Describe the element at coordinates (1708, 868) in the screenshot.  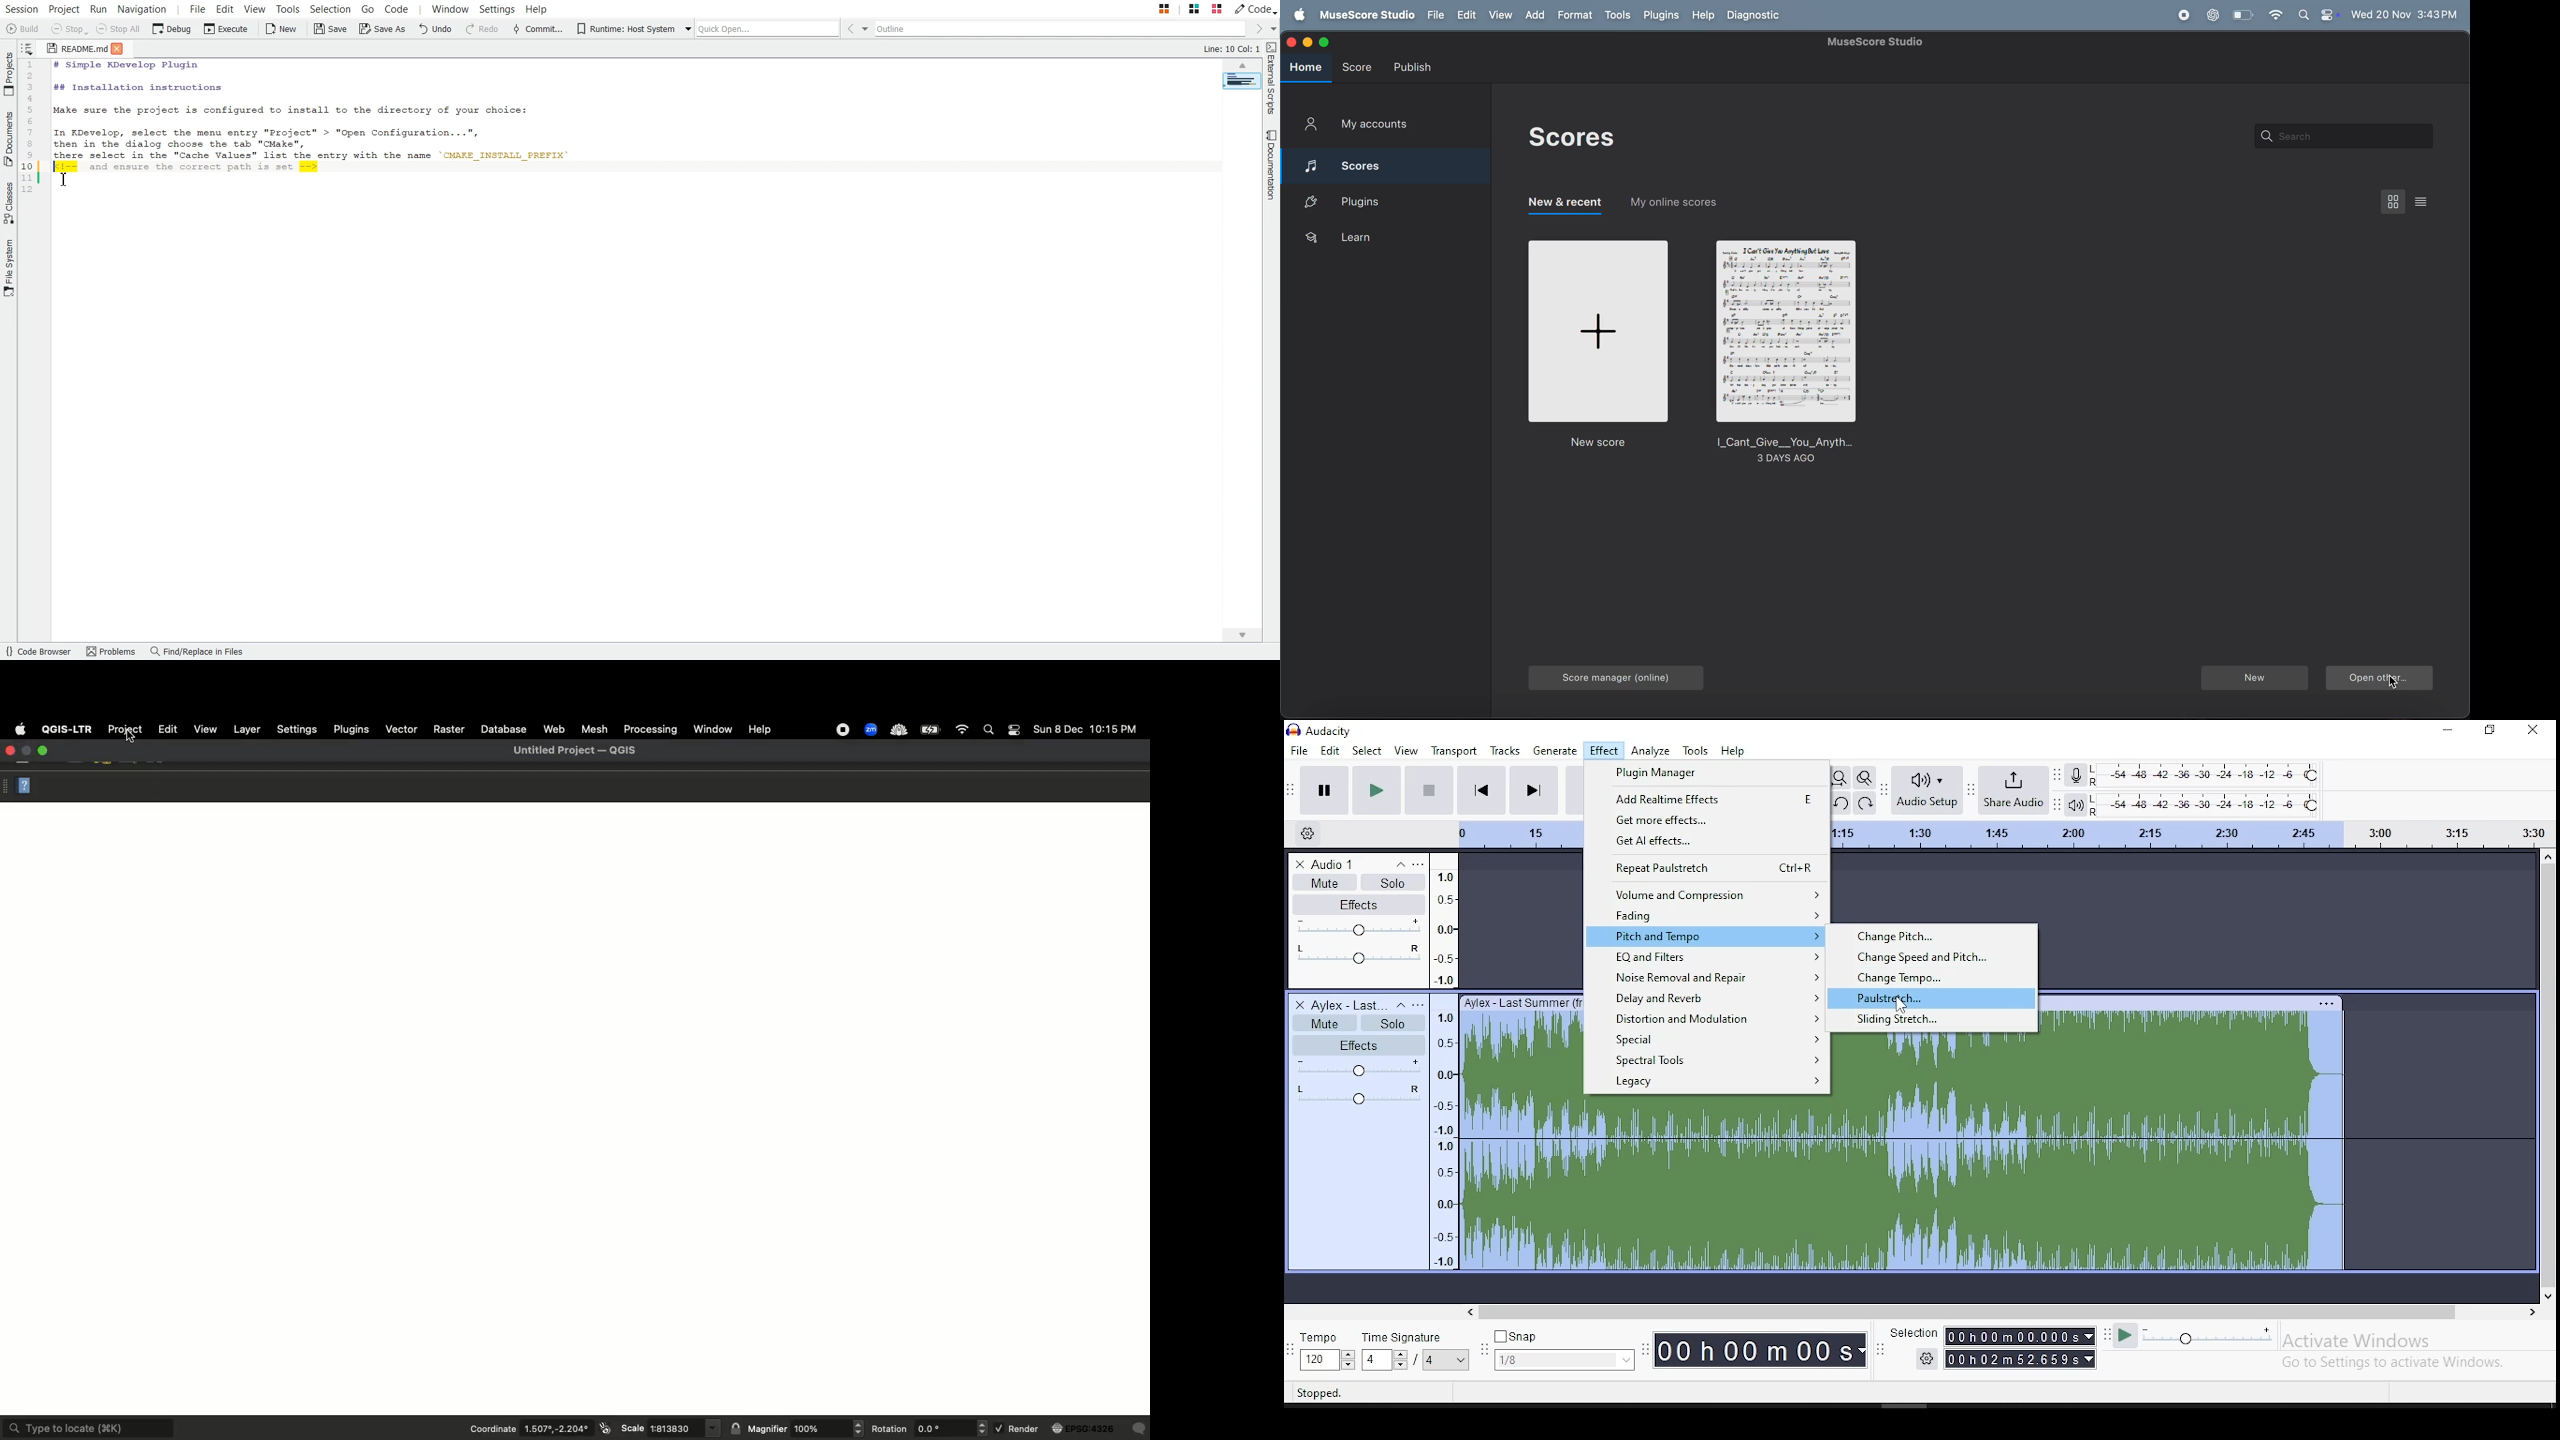
I see `repeat paulstretch` at that location.